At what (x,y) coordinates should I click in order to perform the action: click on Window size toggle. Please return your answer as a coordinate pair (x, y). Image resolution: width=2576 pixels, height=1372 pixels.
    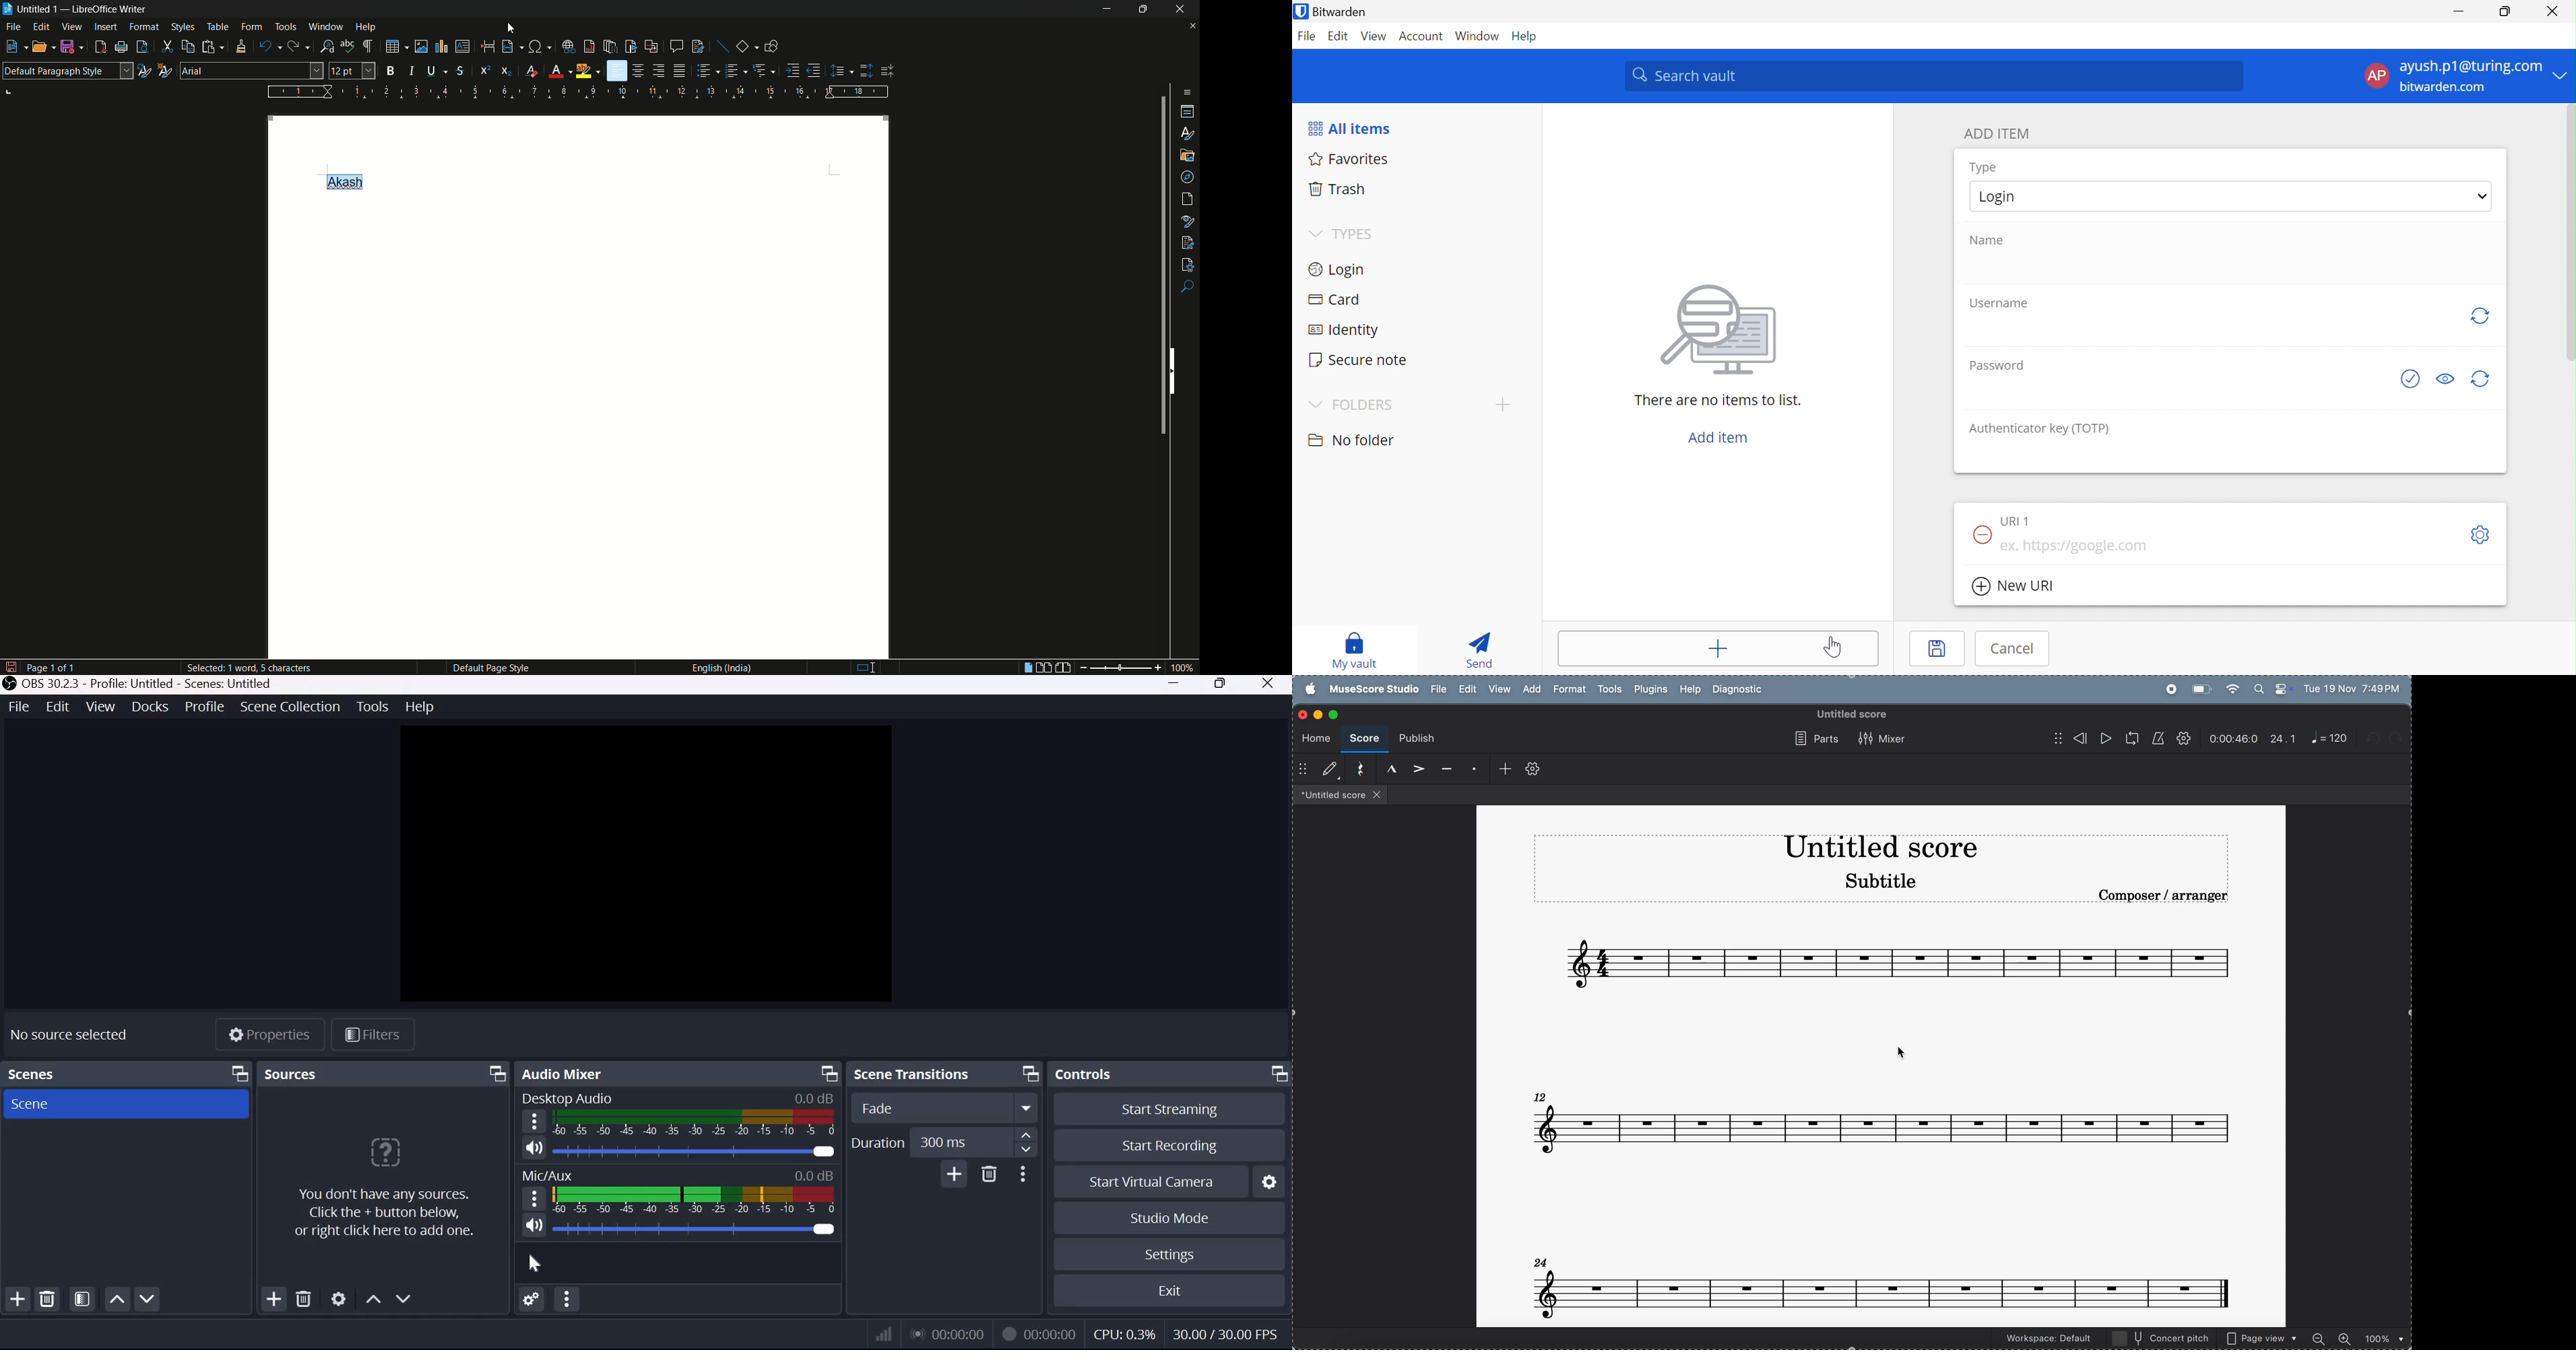
    Looking at the image, I should click on (1221, 684).